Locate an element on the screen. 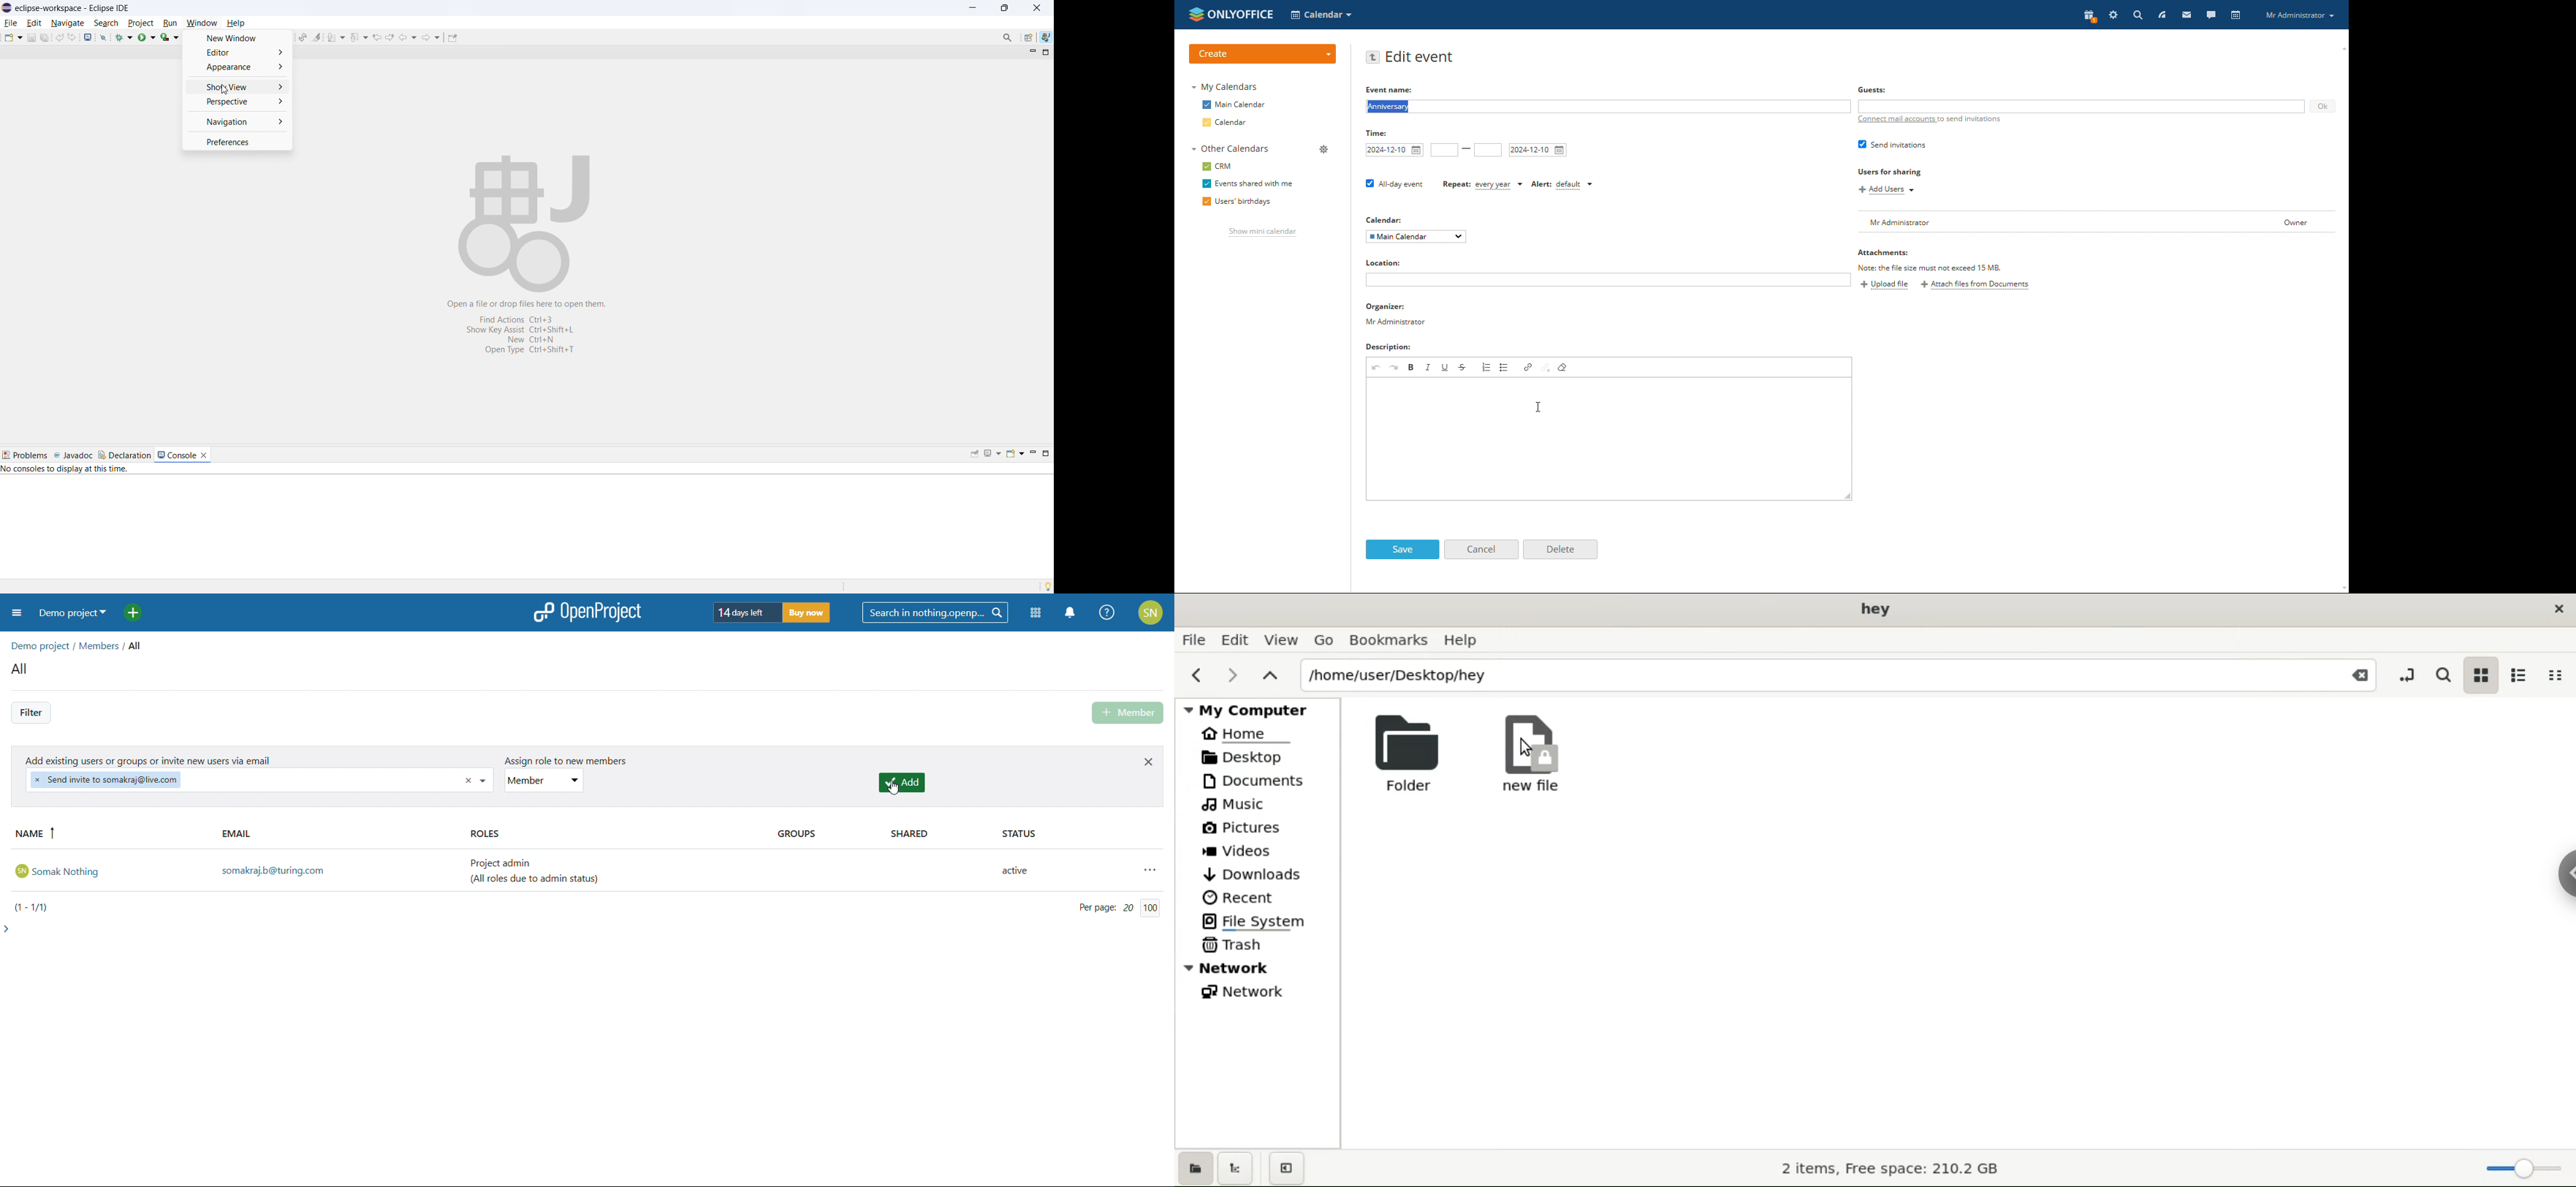 This screenshot has height=1204, width=2576. go back is located at coordinates (1373, 57).